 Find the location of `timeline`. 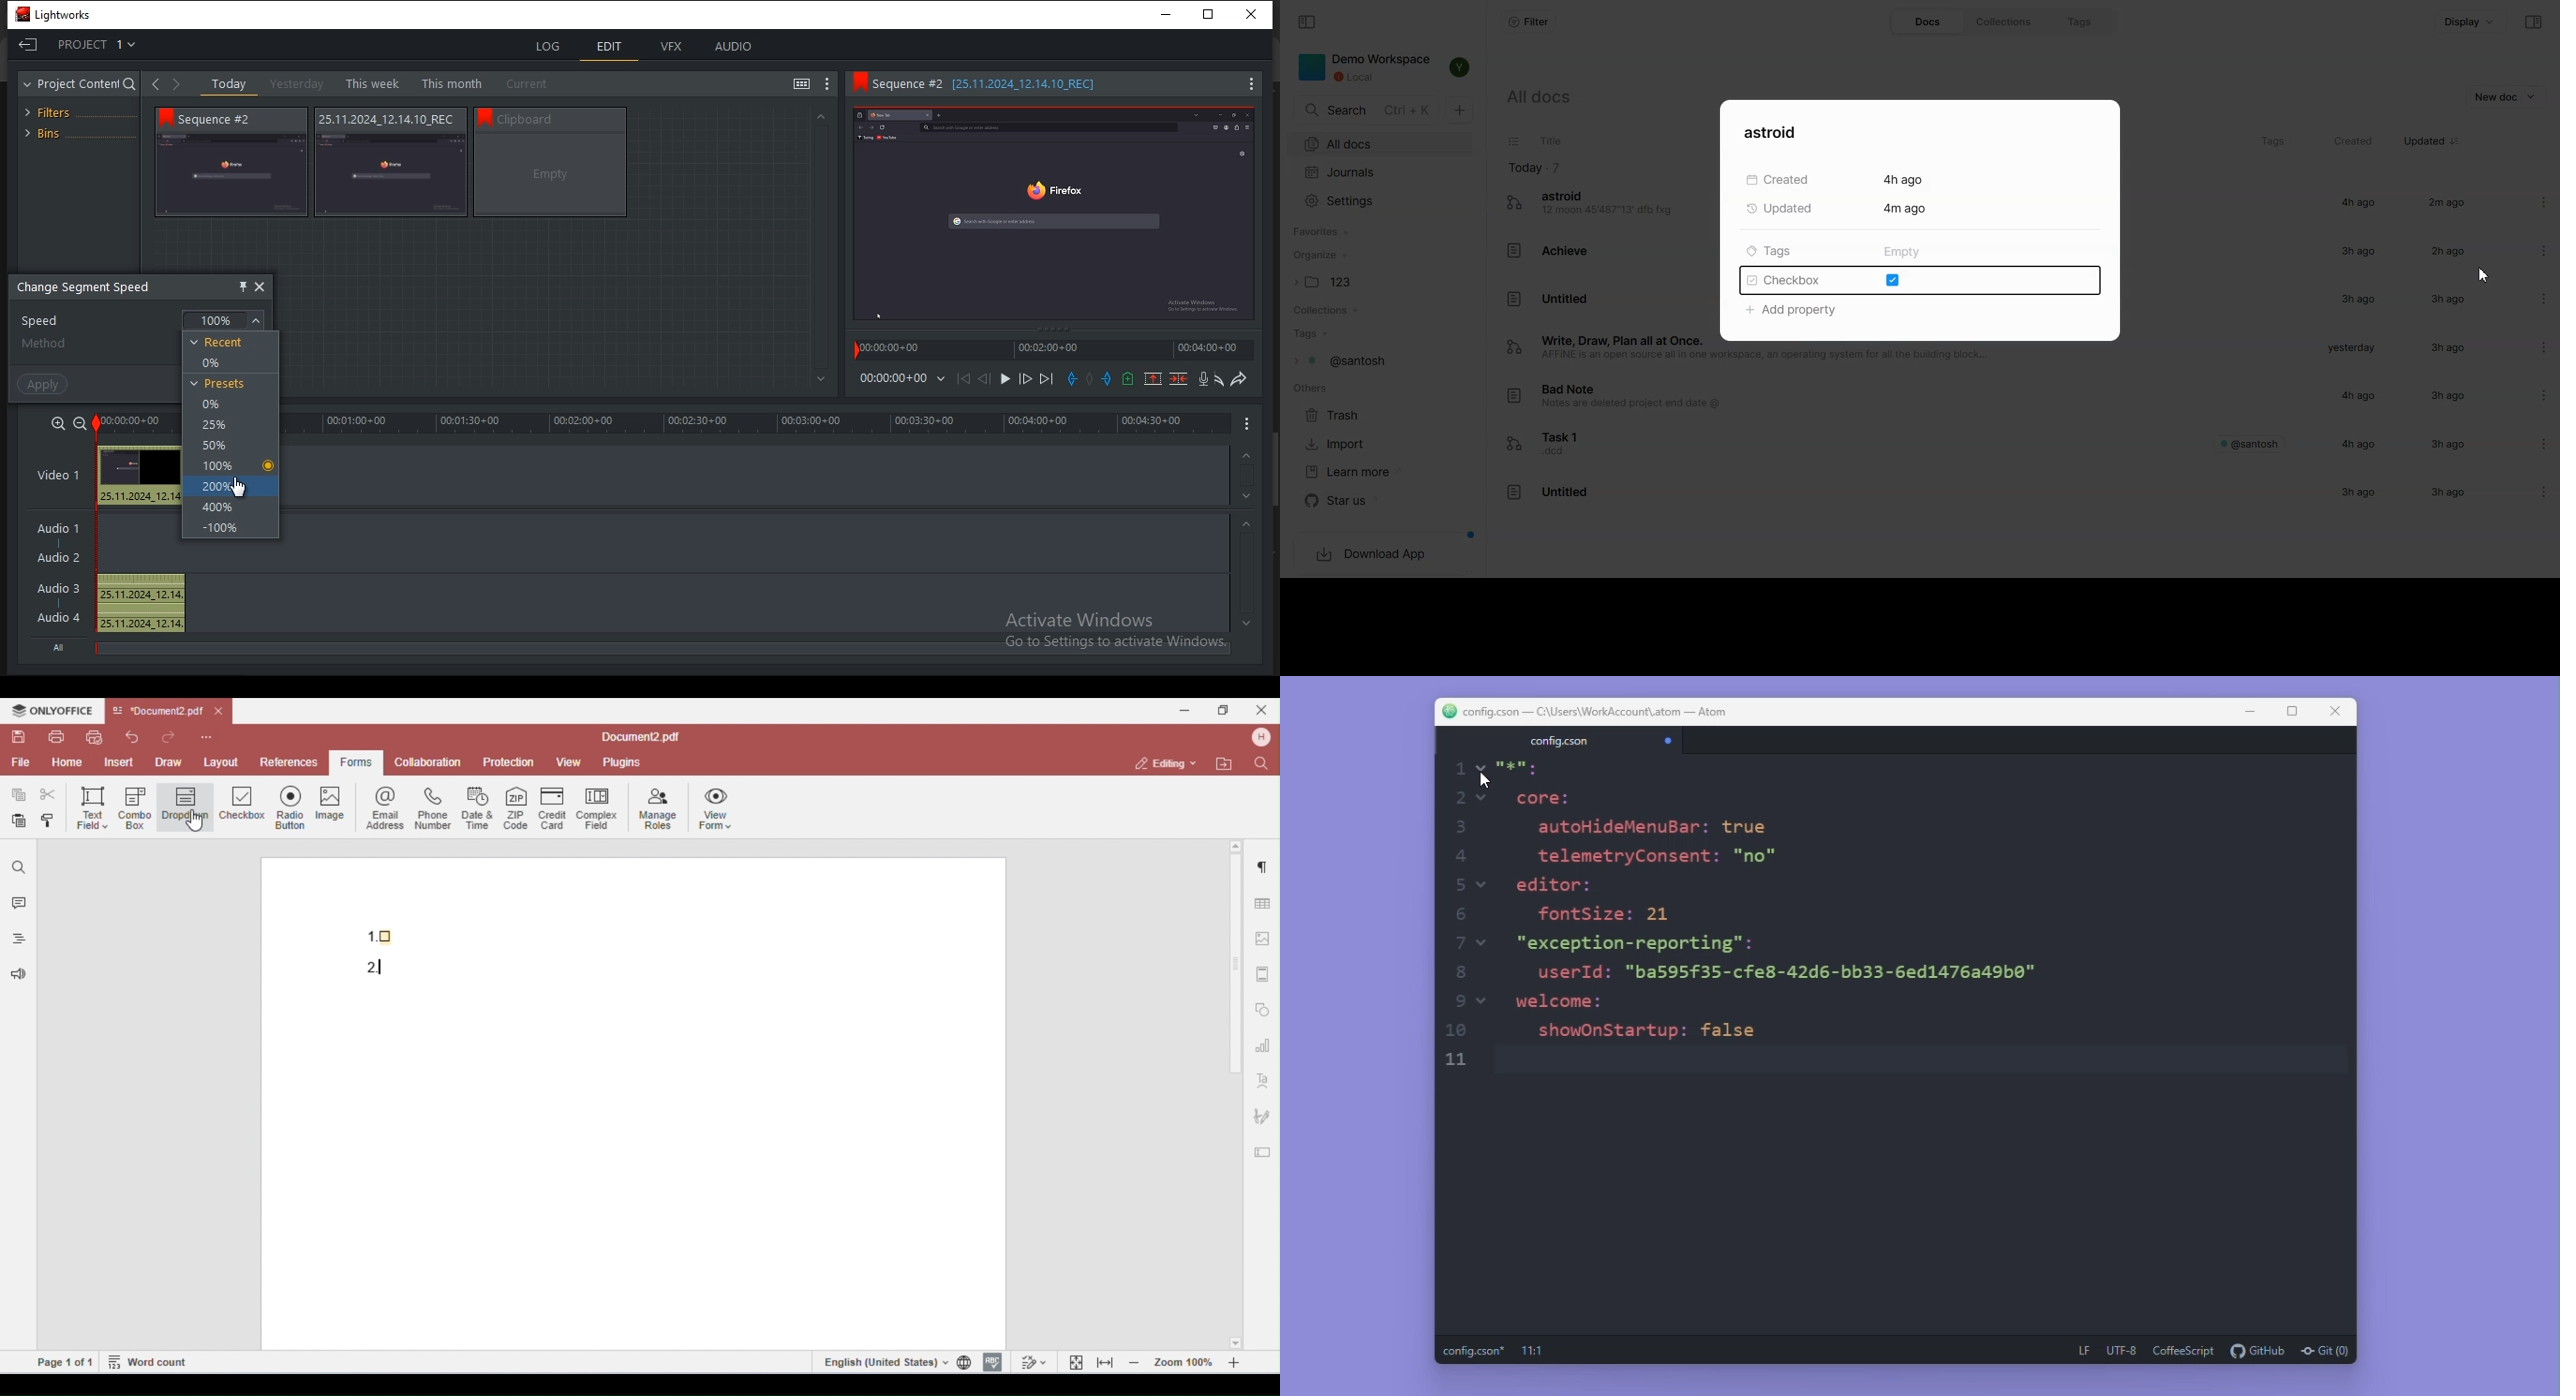

timeline is located at coordinates (138, 425).